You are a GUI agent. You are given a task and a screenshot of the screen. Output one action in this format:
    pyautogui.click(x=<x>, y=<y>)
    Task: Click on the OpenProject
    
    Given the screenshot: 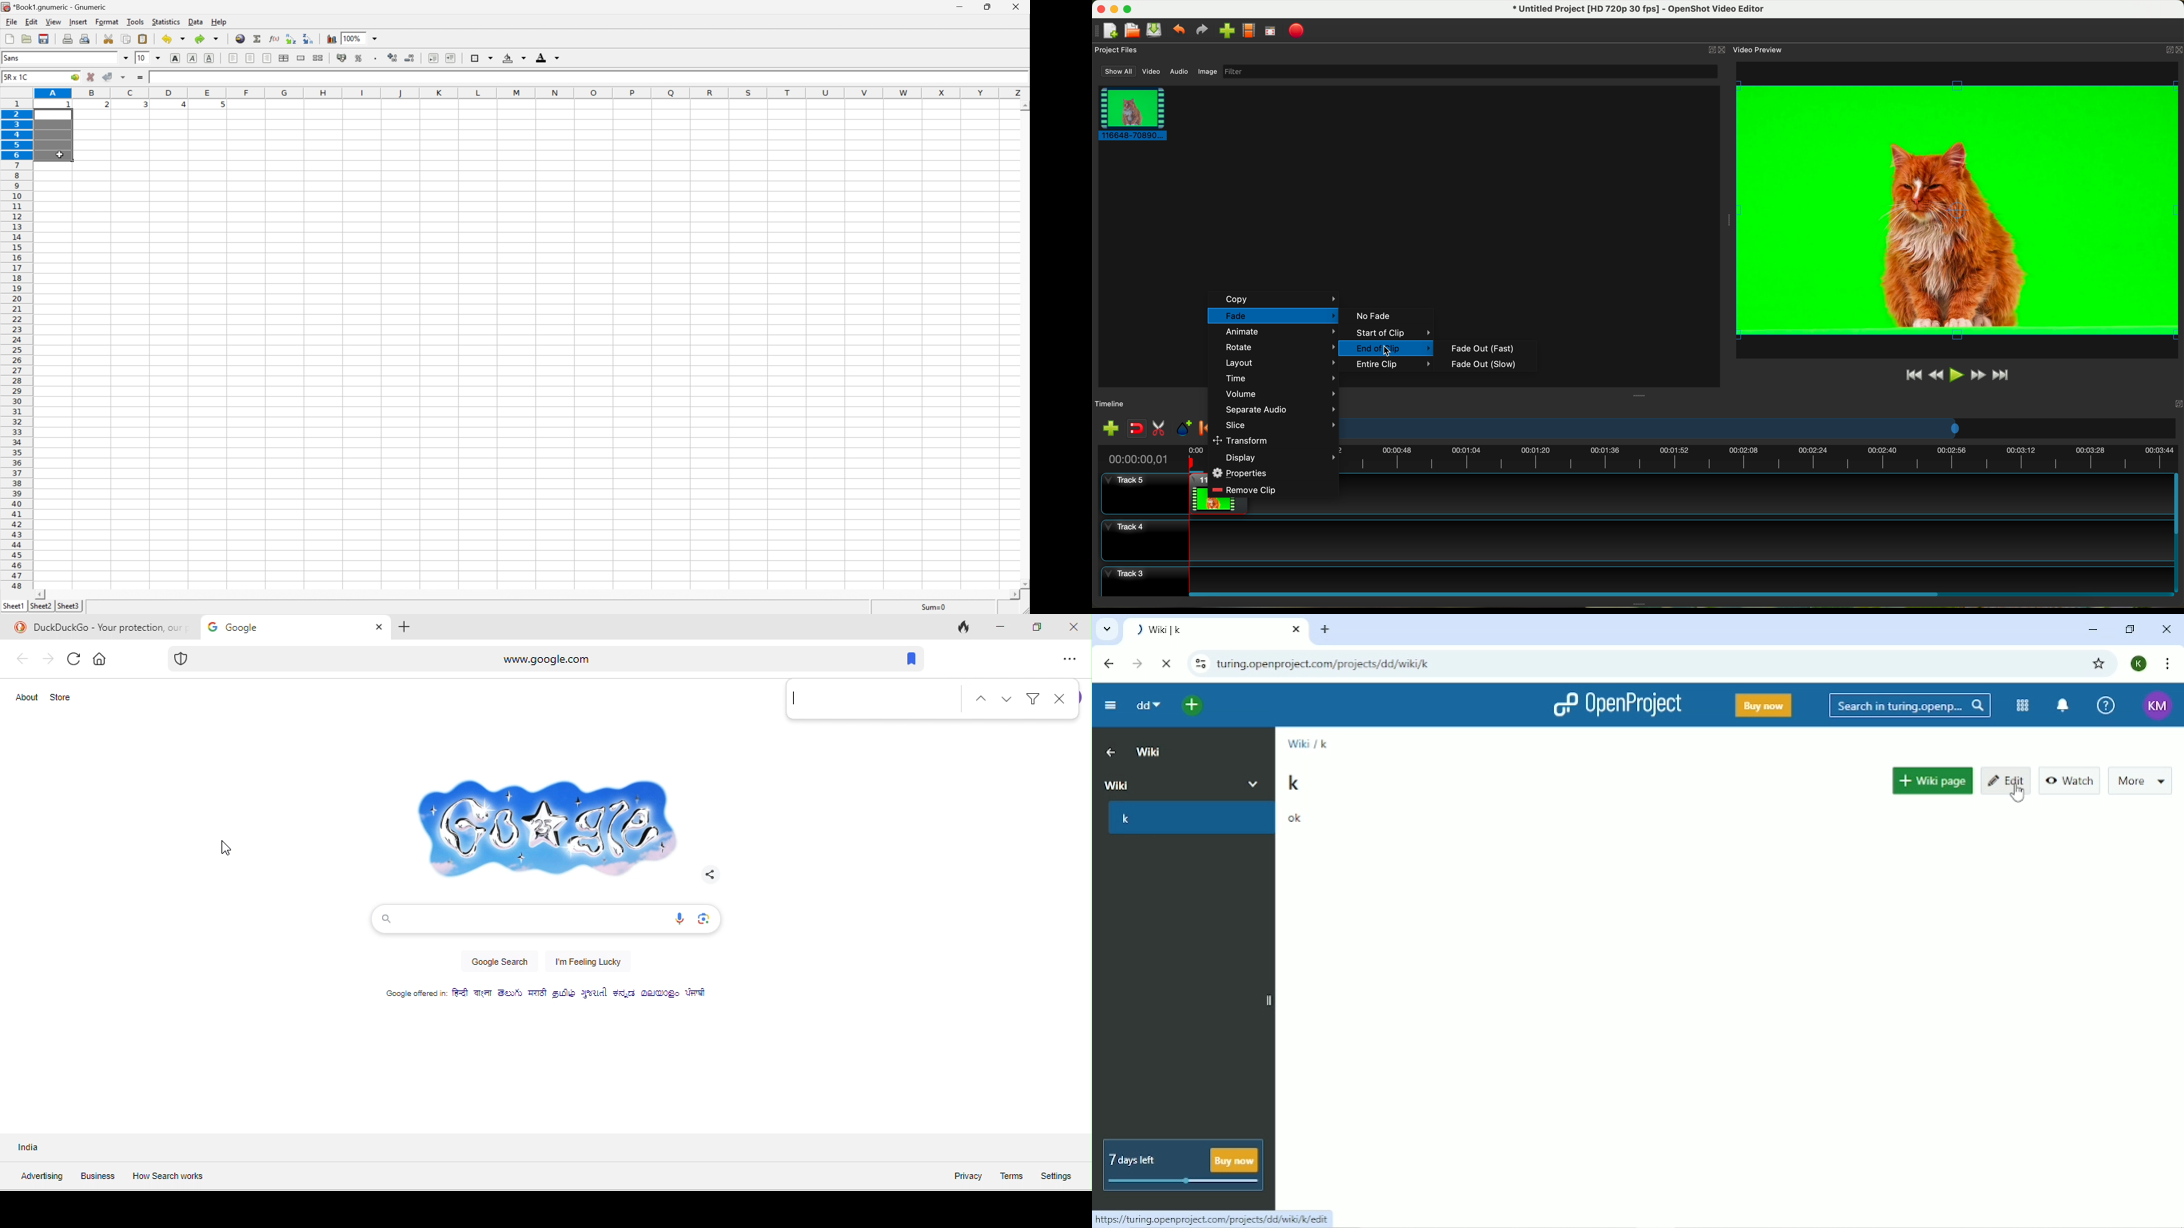 What is the action you would take?
    pyautogui.click(x=1617, y=707)
    